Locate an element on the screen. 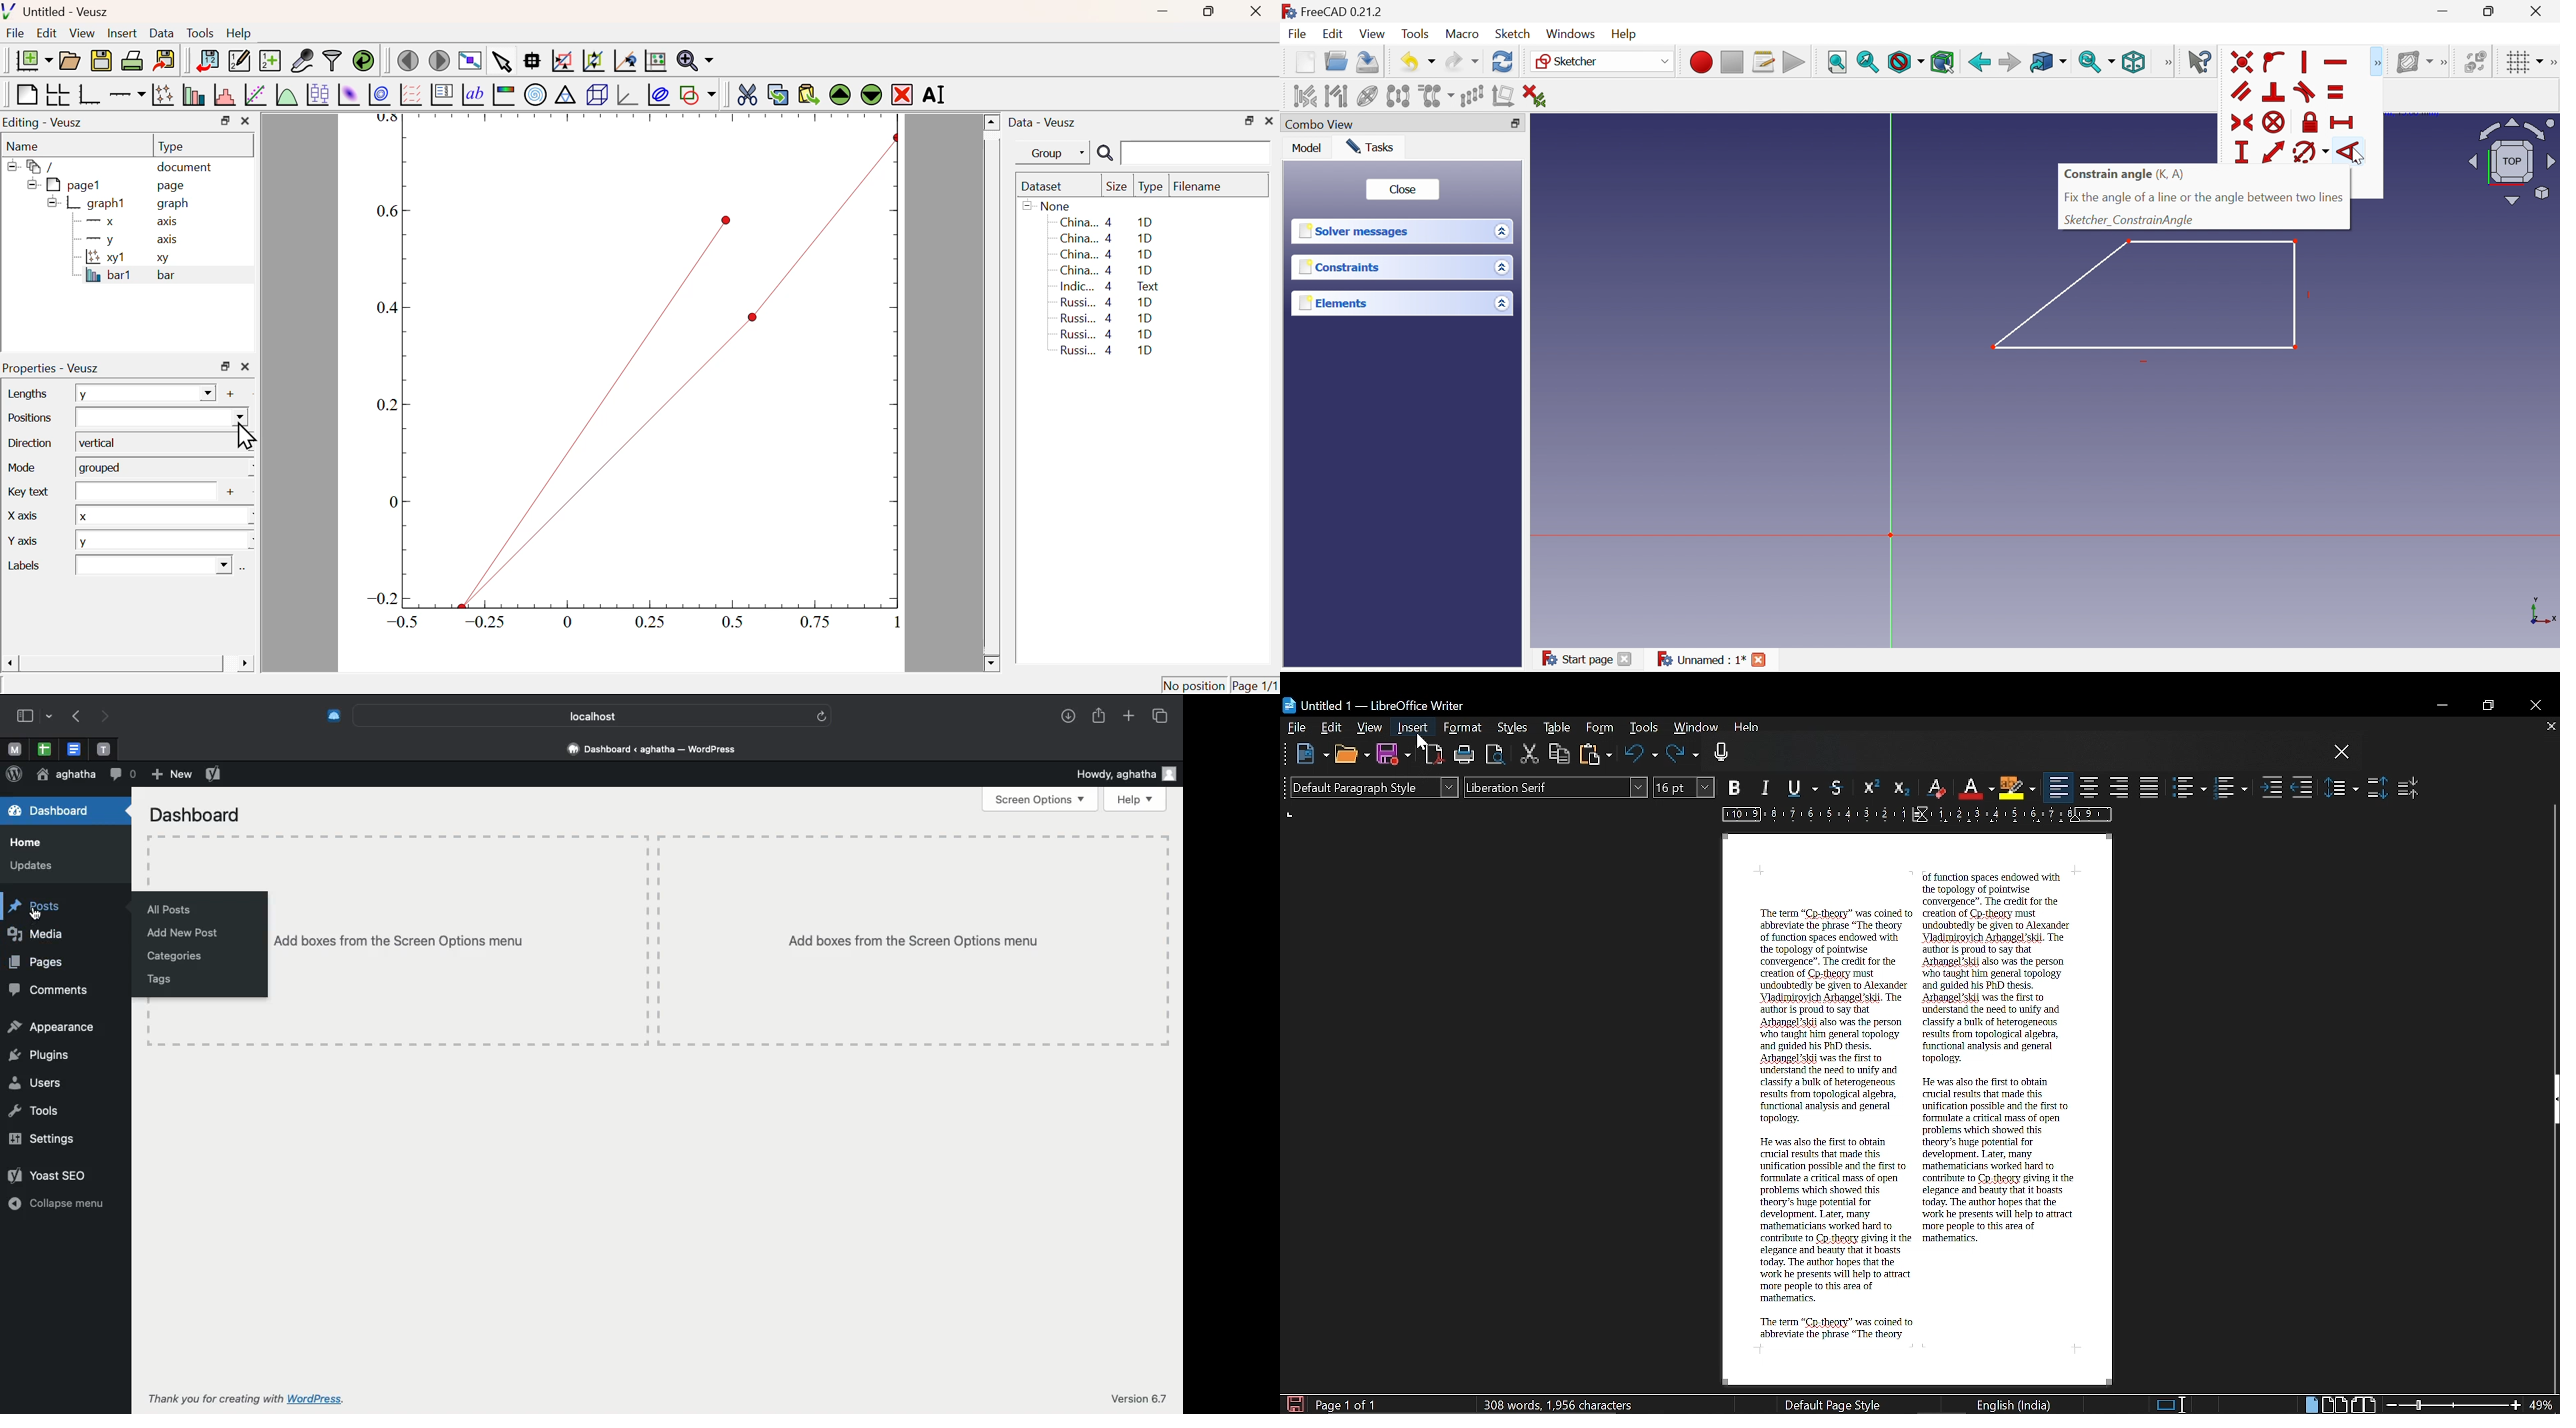 The height and width of the screenshot is (1428, 2576). Add an axis to a plot is located at coordinates (127, 96).